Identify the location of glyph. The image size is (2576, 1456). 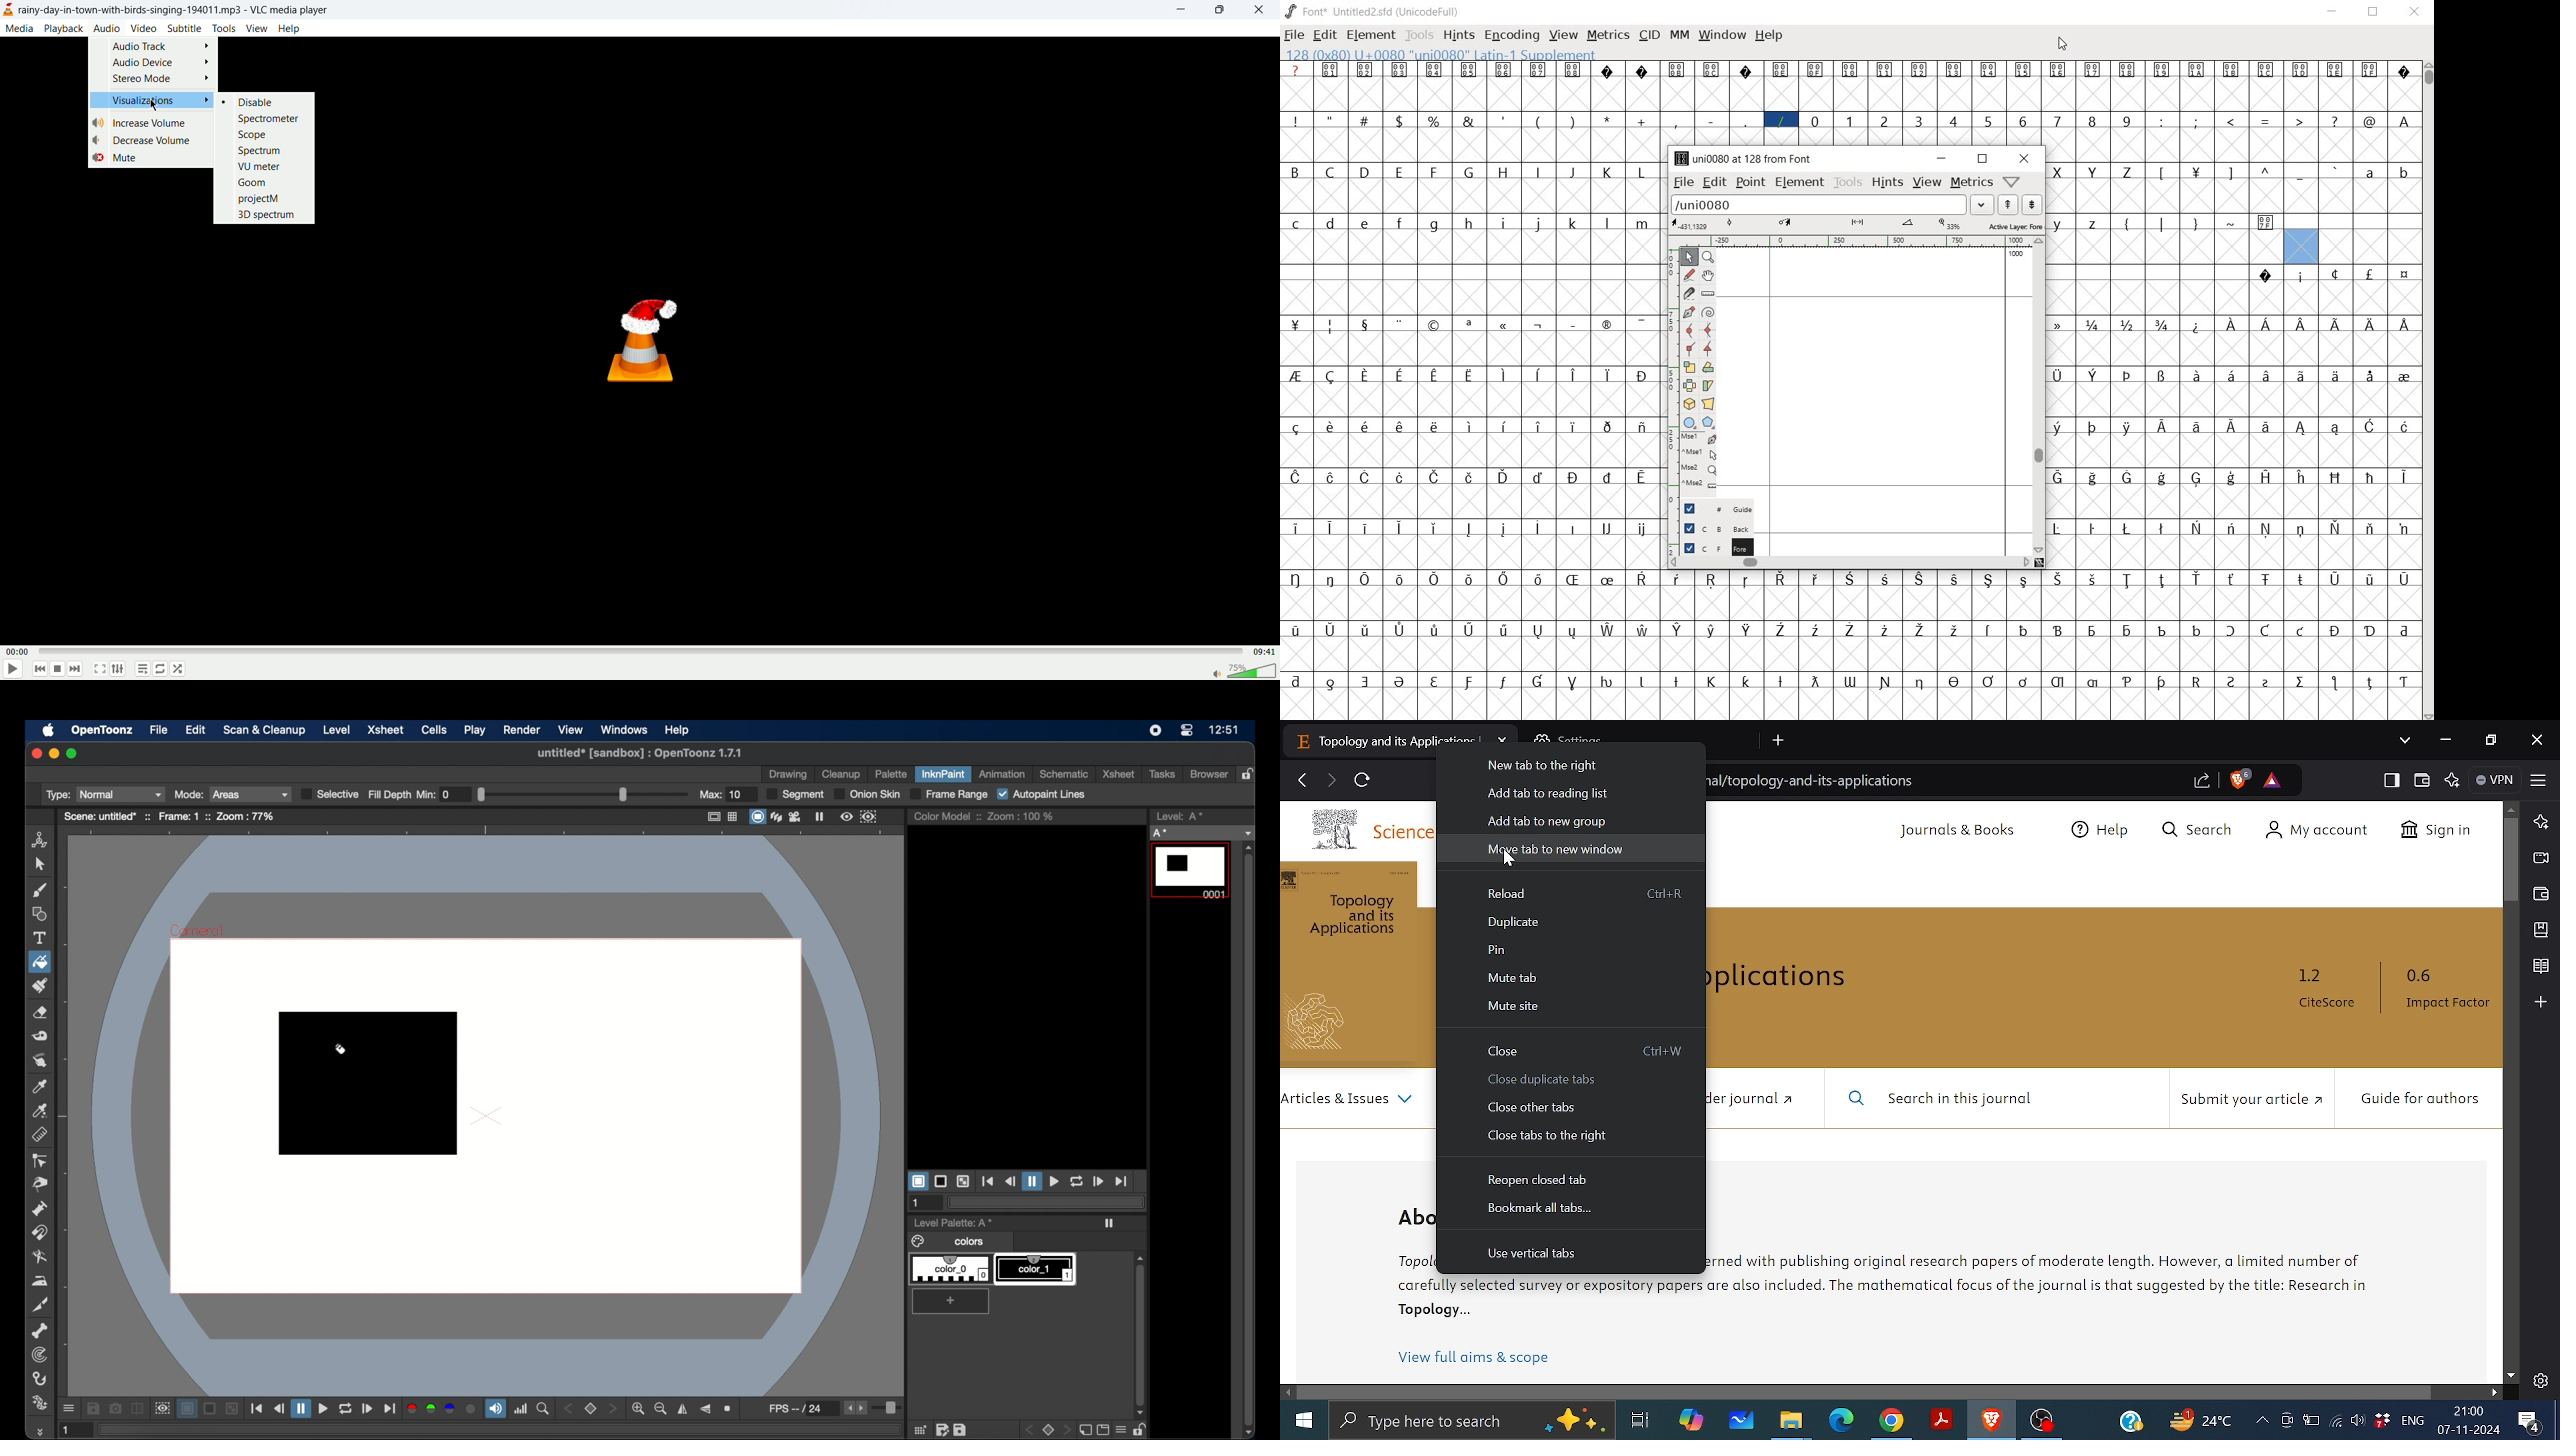
(1400, 477).